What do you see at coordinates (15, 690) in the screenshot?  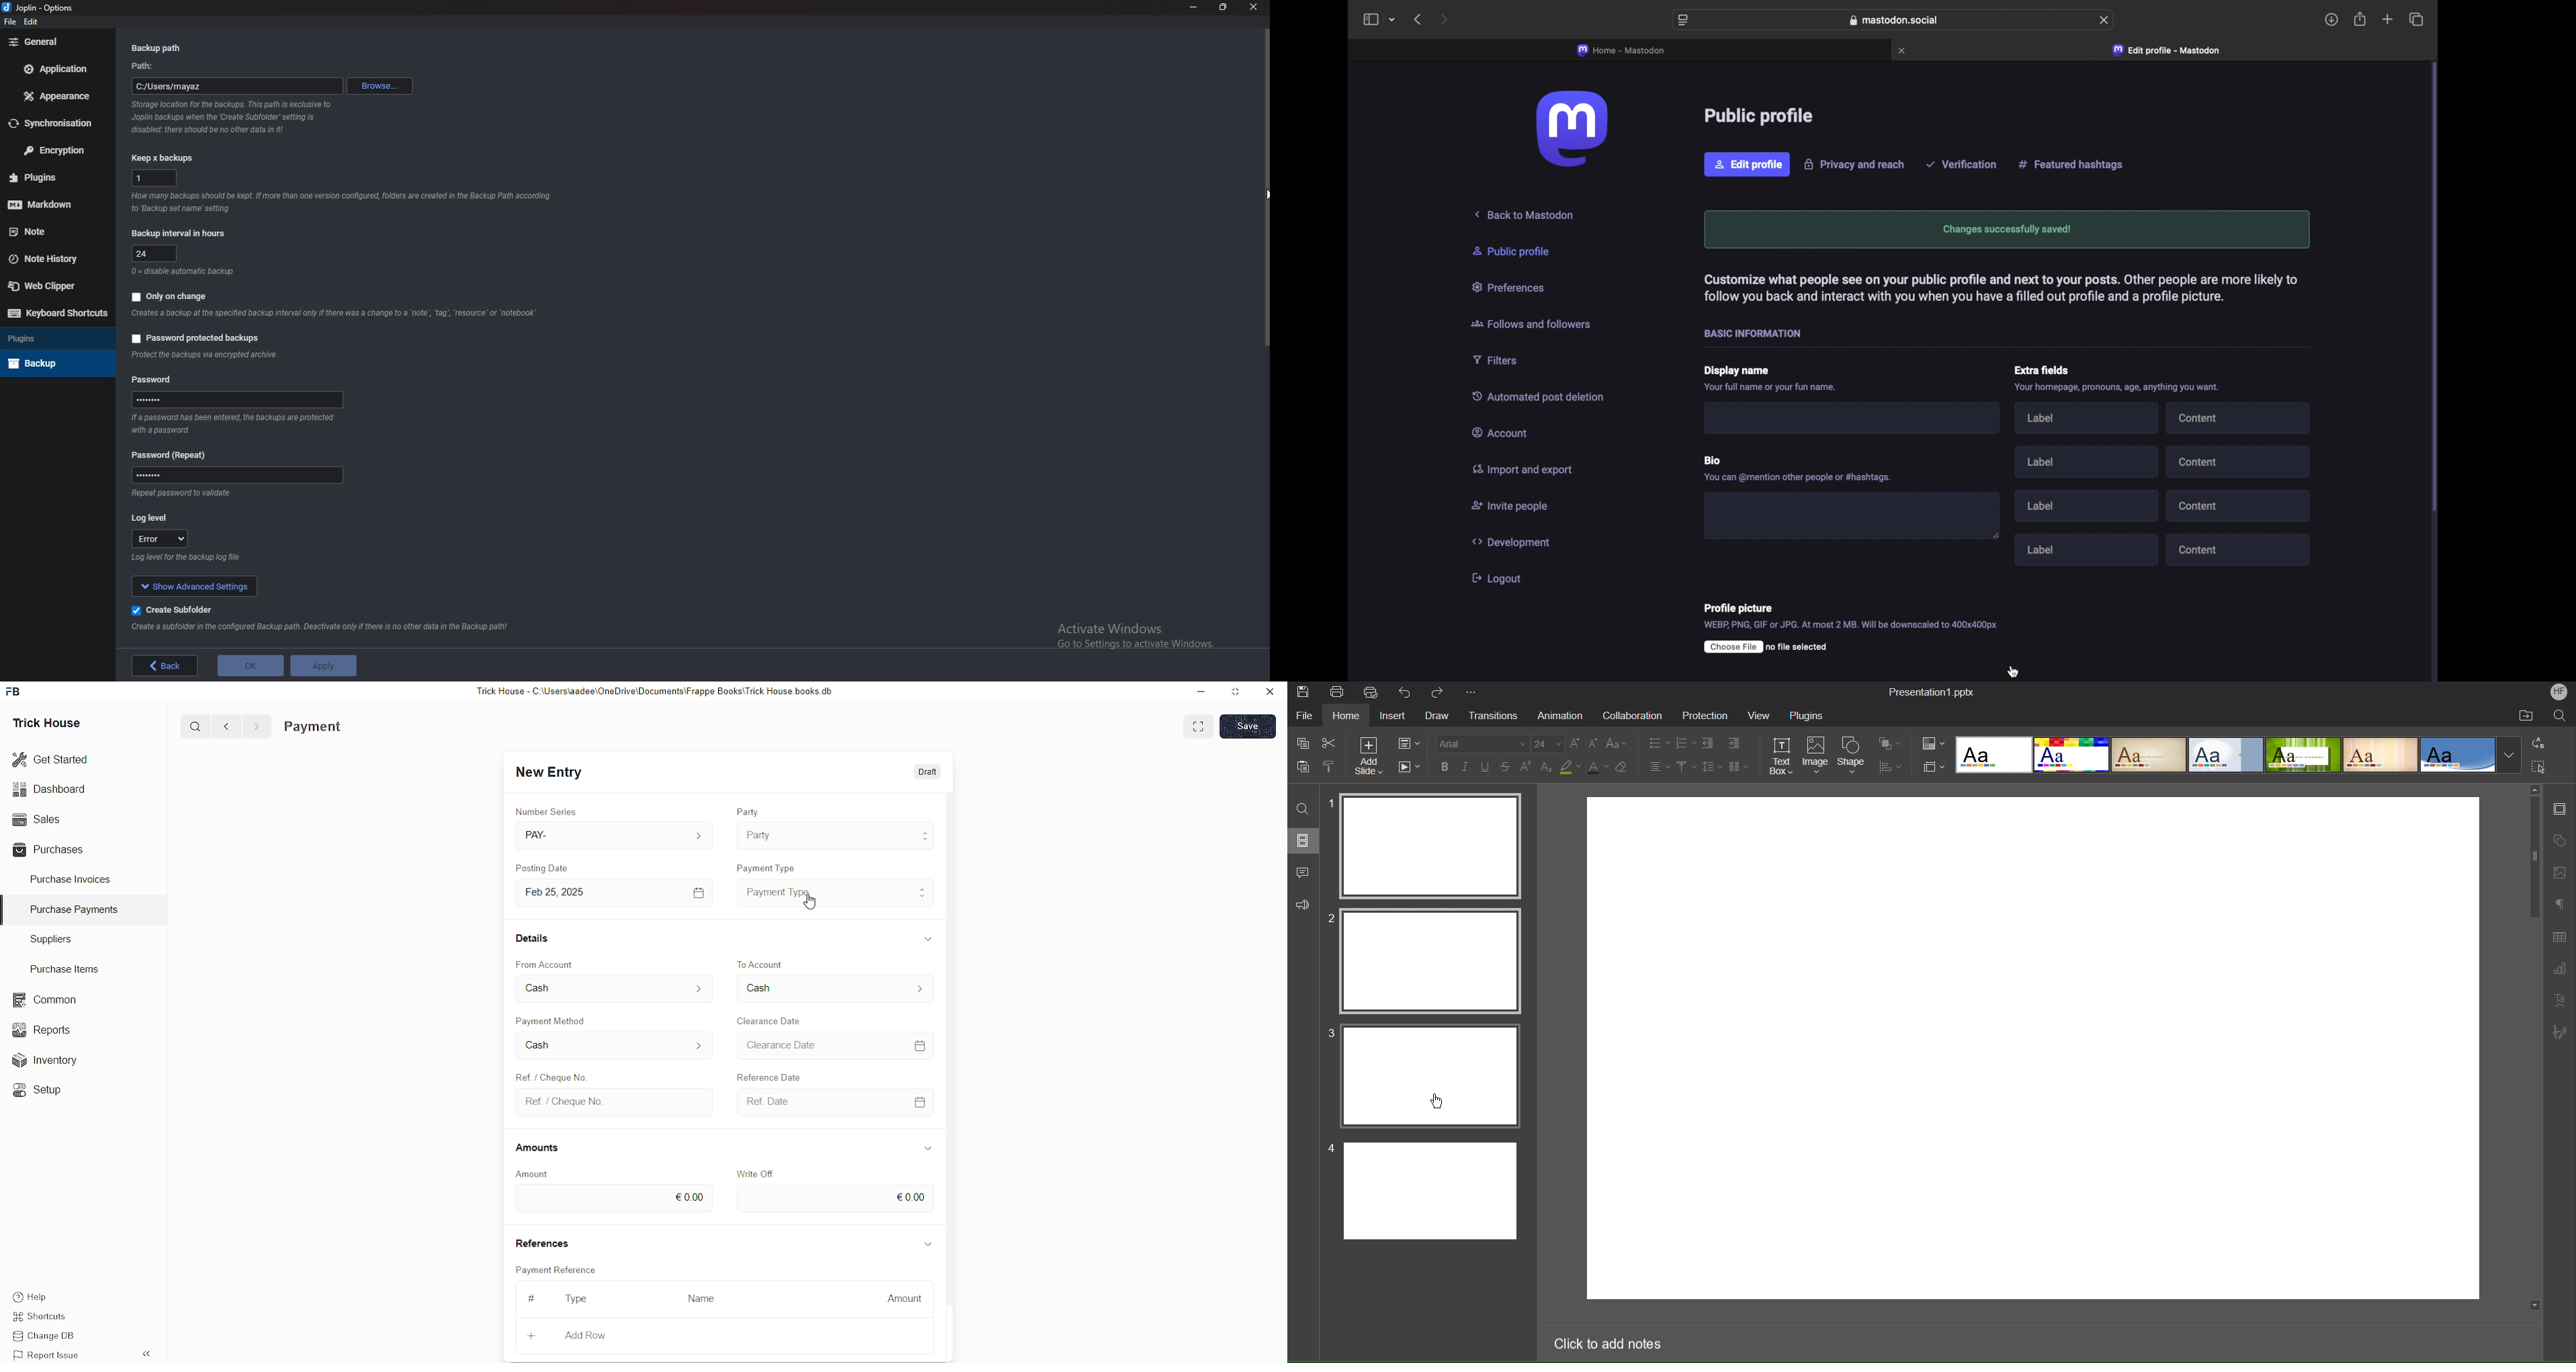 I see `FB` at bounding box center [15, 690].